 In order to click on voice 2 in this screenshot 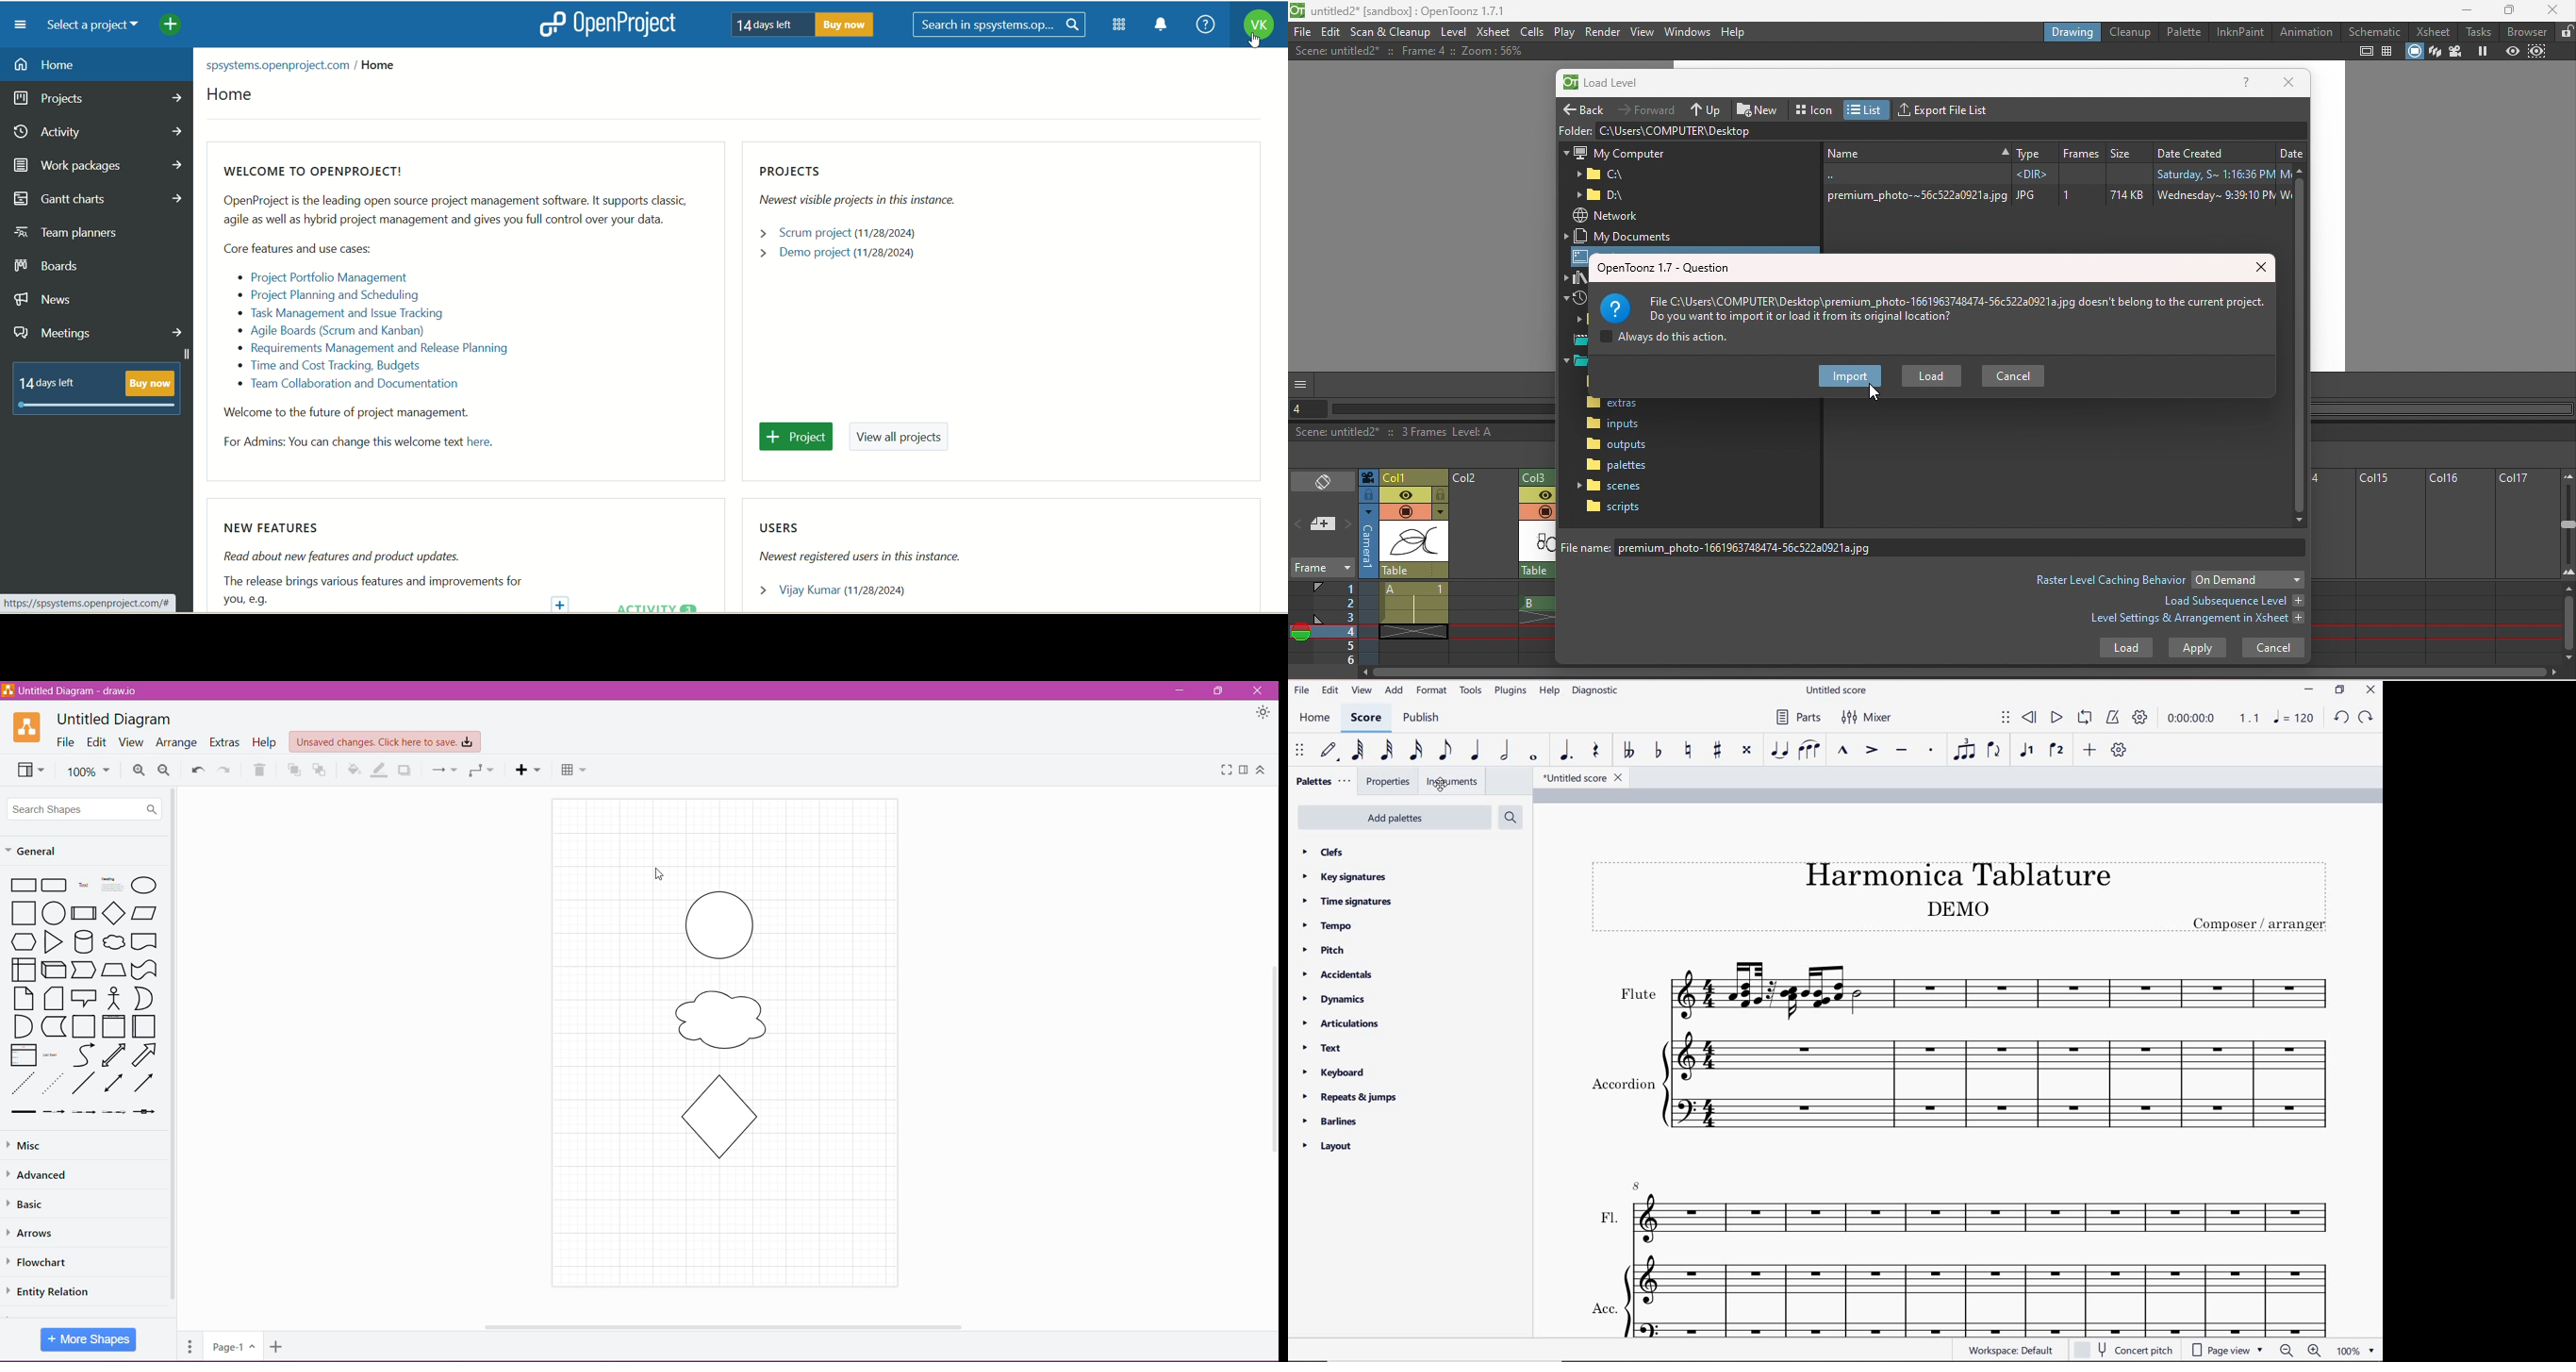, I will do `click(2057, 751)`.